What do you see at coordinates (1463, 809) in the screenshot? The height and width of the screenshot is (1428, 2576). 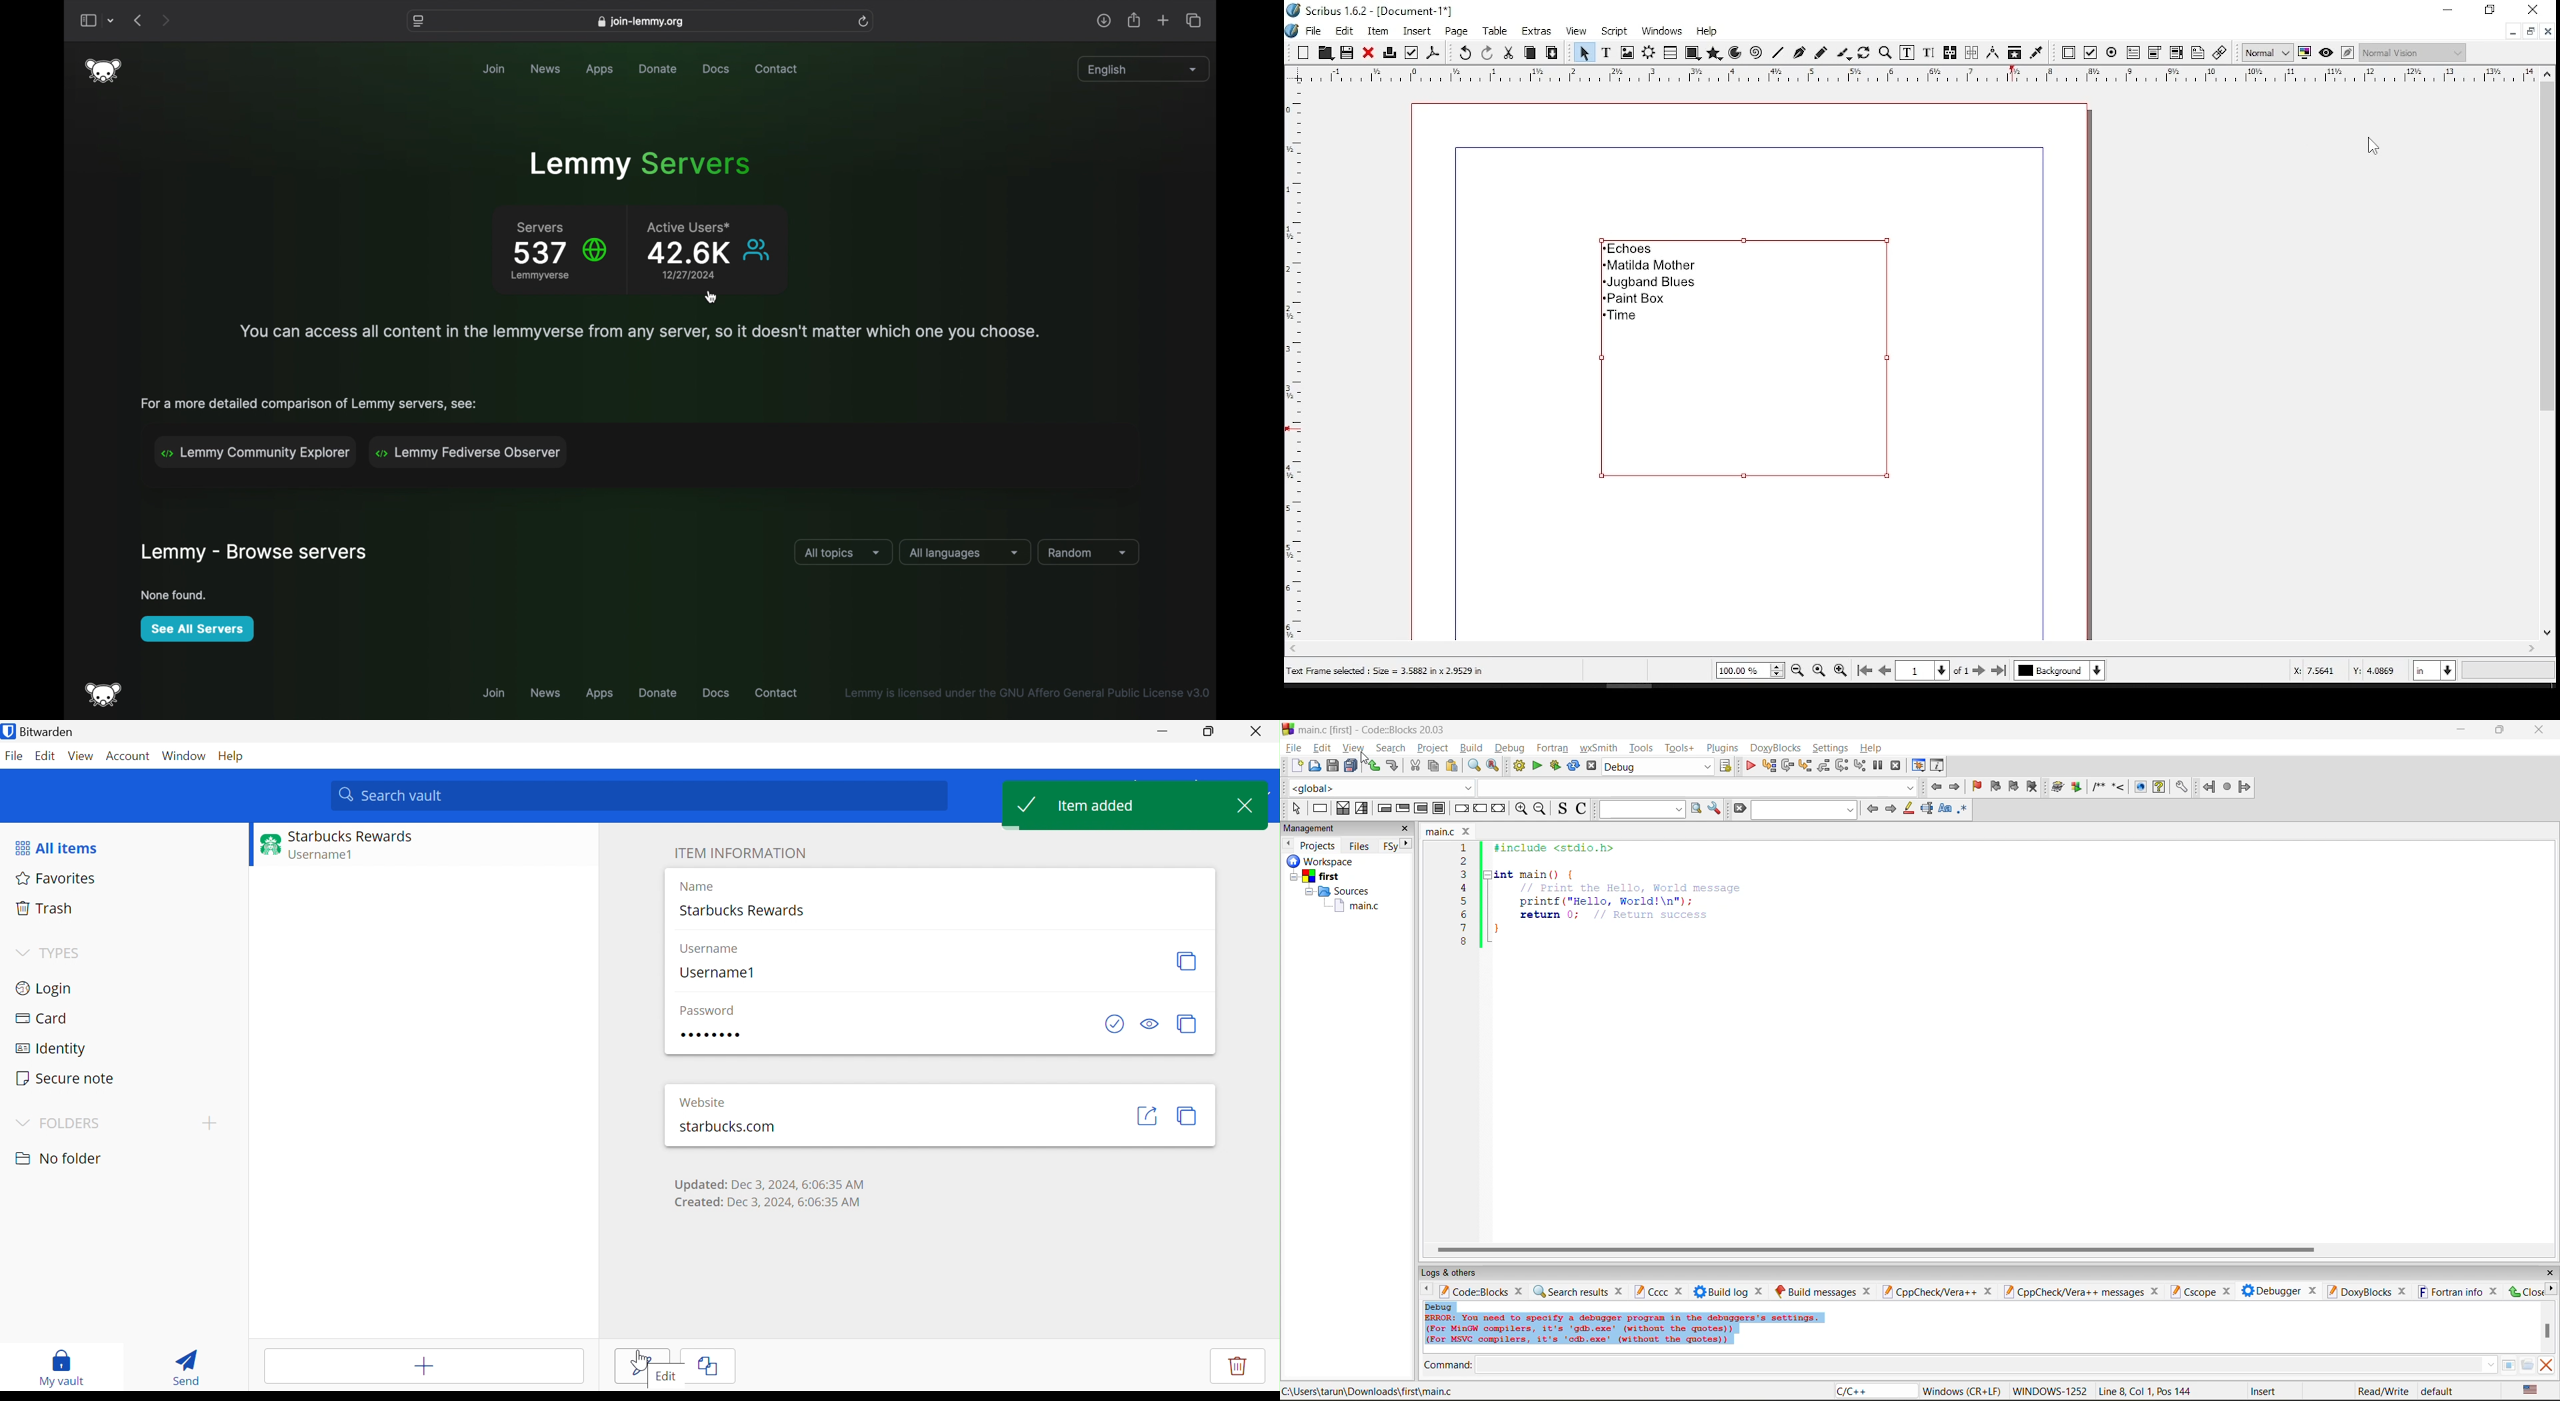 I see `break instruction` at bounding box center [1463, 809].